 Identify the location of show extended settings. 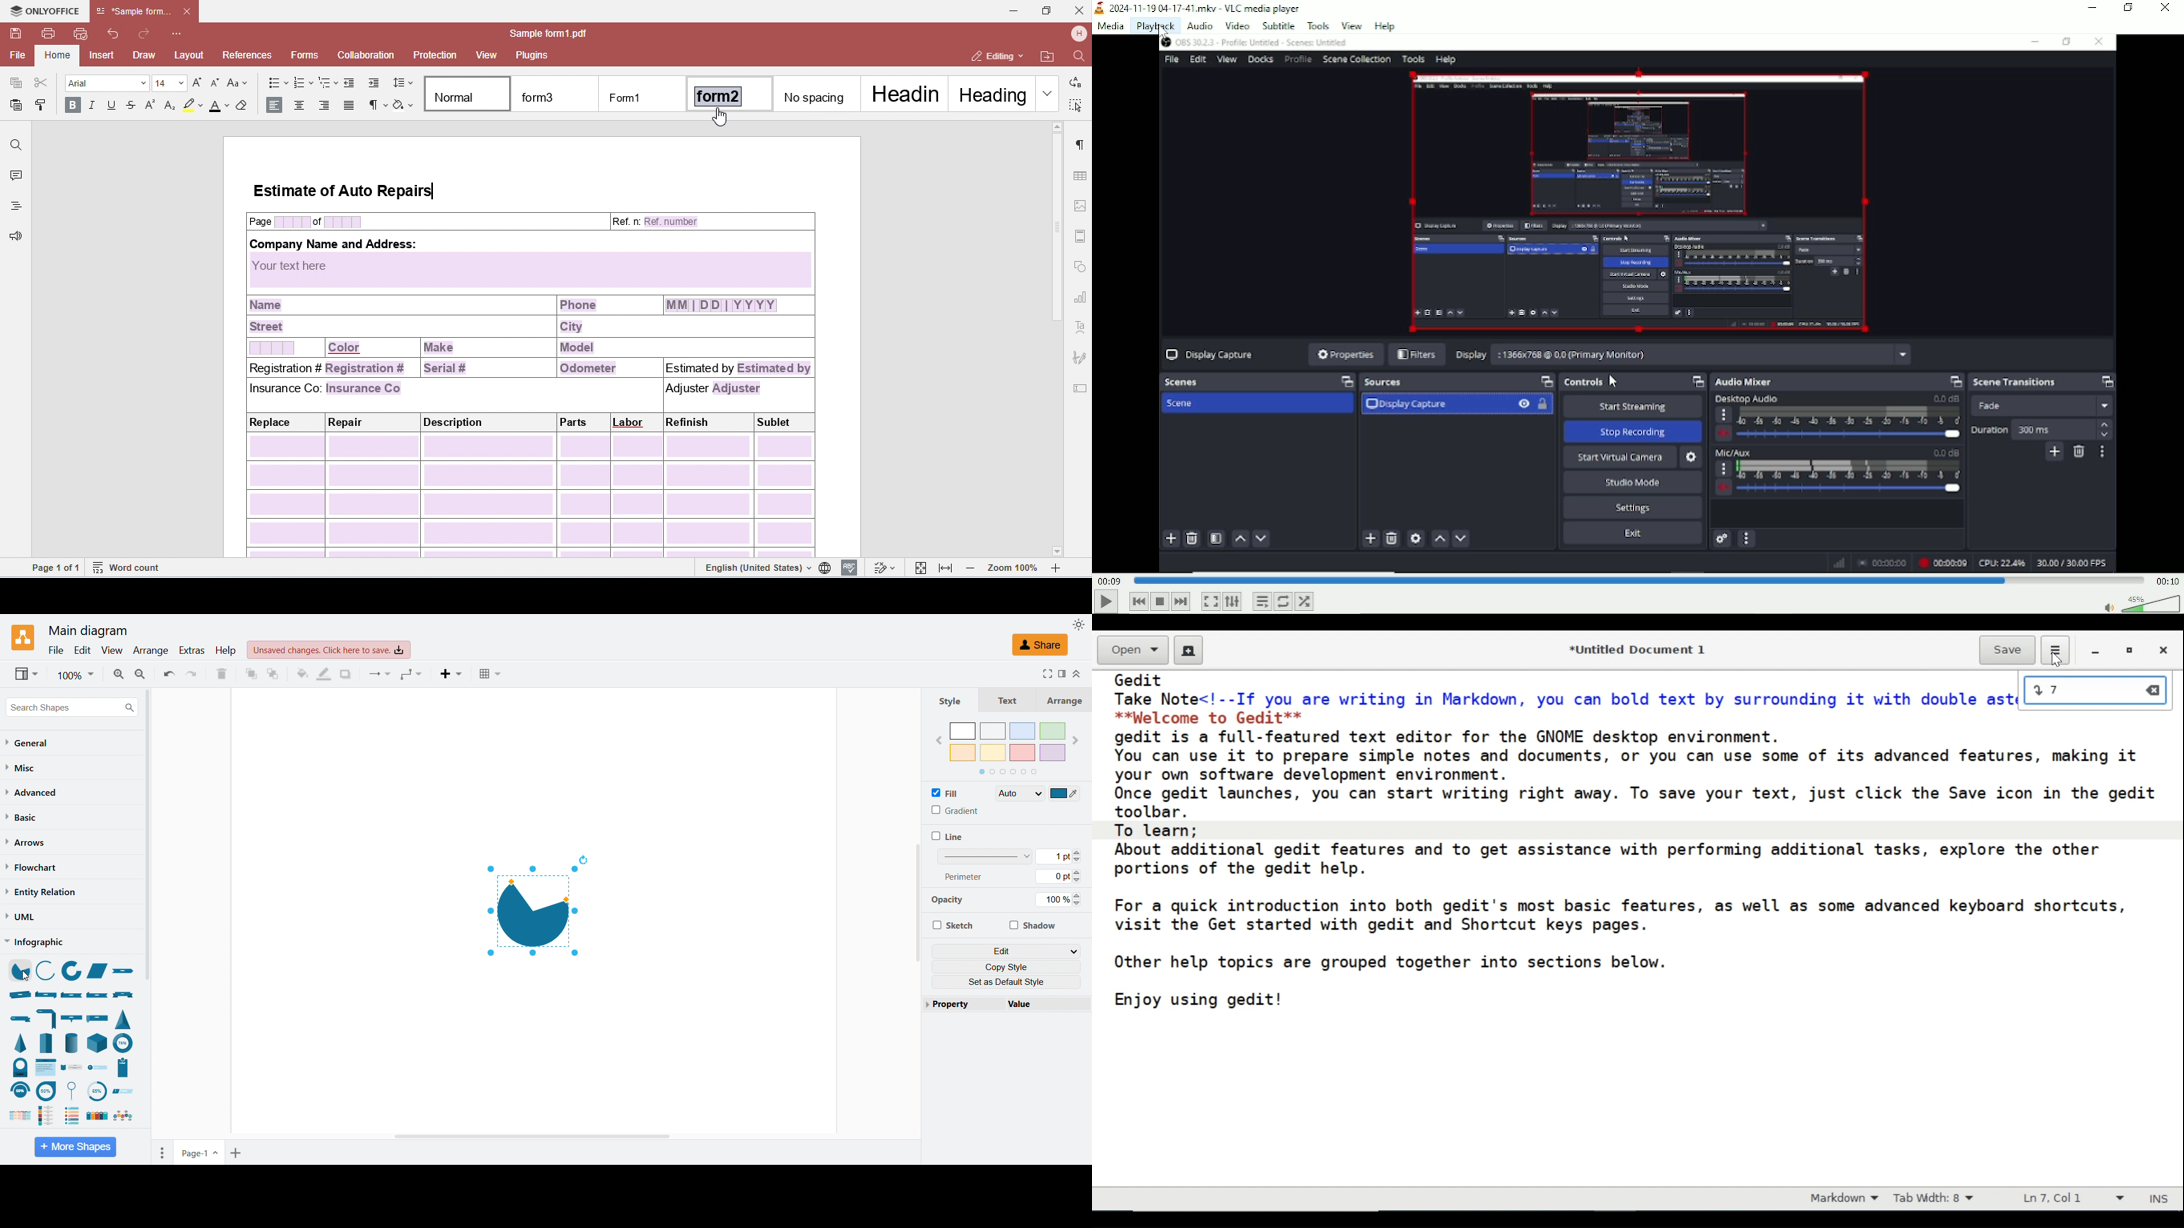
(1233, 602).